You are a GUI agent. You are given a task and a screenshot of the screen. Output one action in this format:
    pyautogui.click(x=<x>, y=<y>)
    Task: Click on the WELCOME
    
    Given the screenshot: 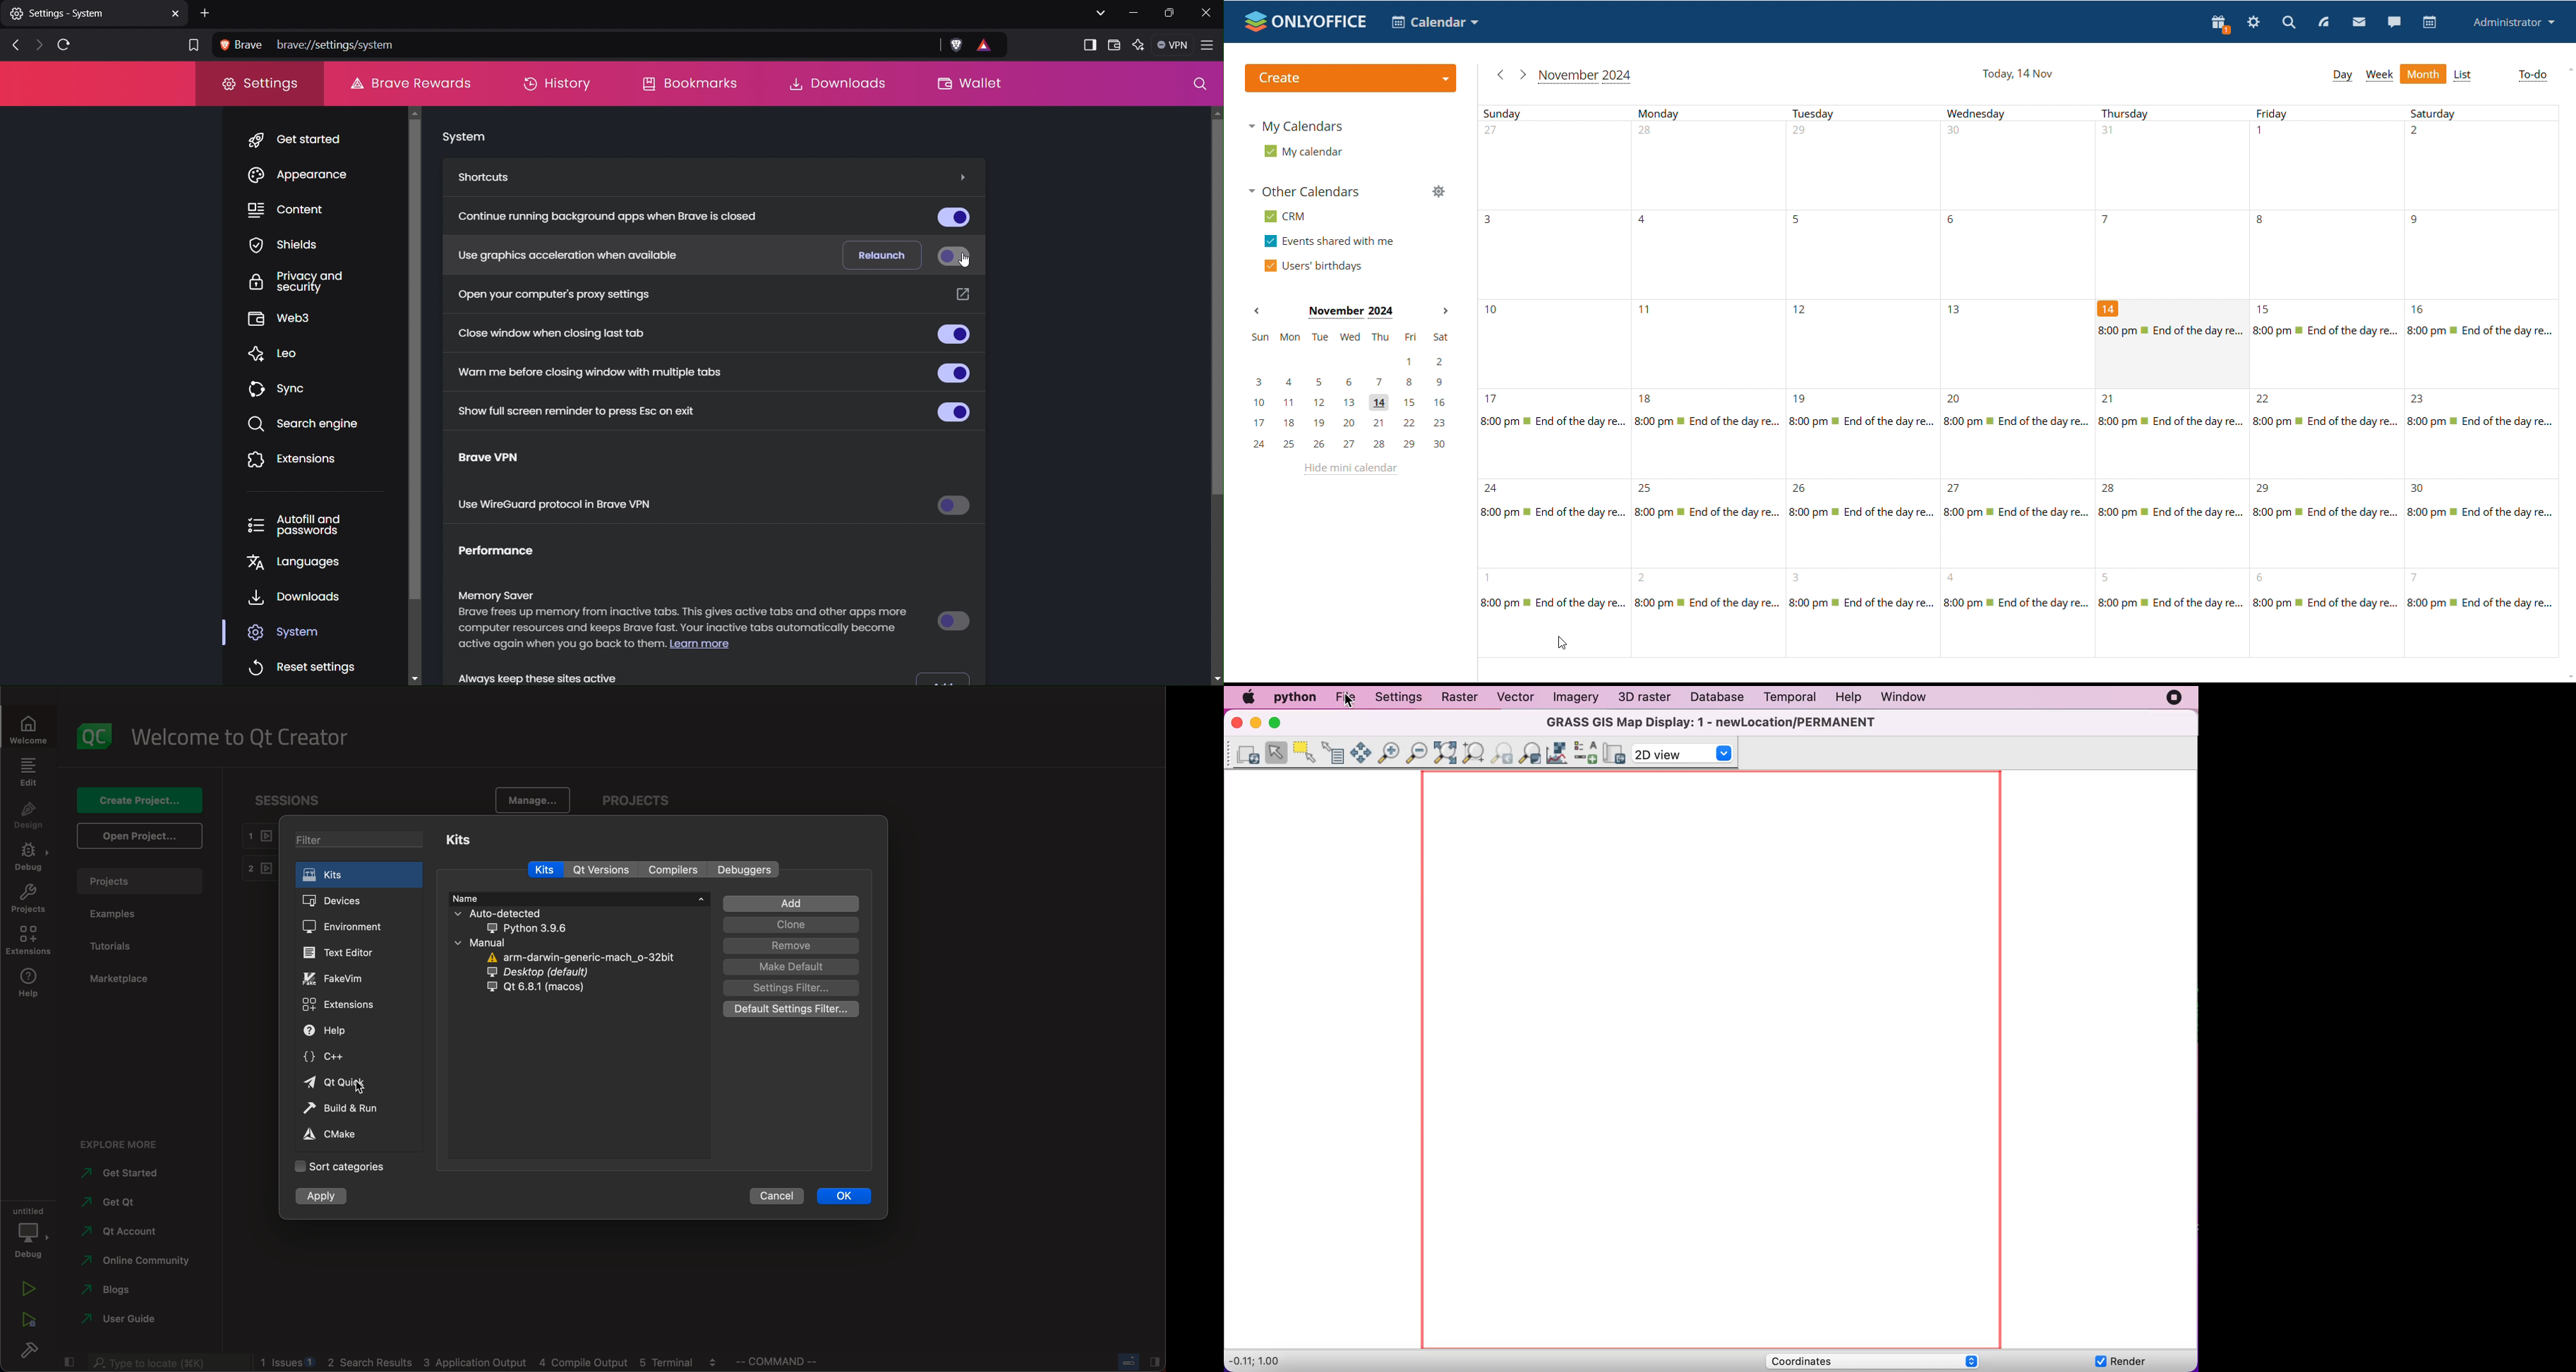 What is the action you would take?
    pyautogui.click(x=30, y=732)
    